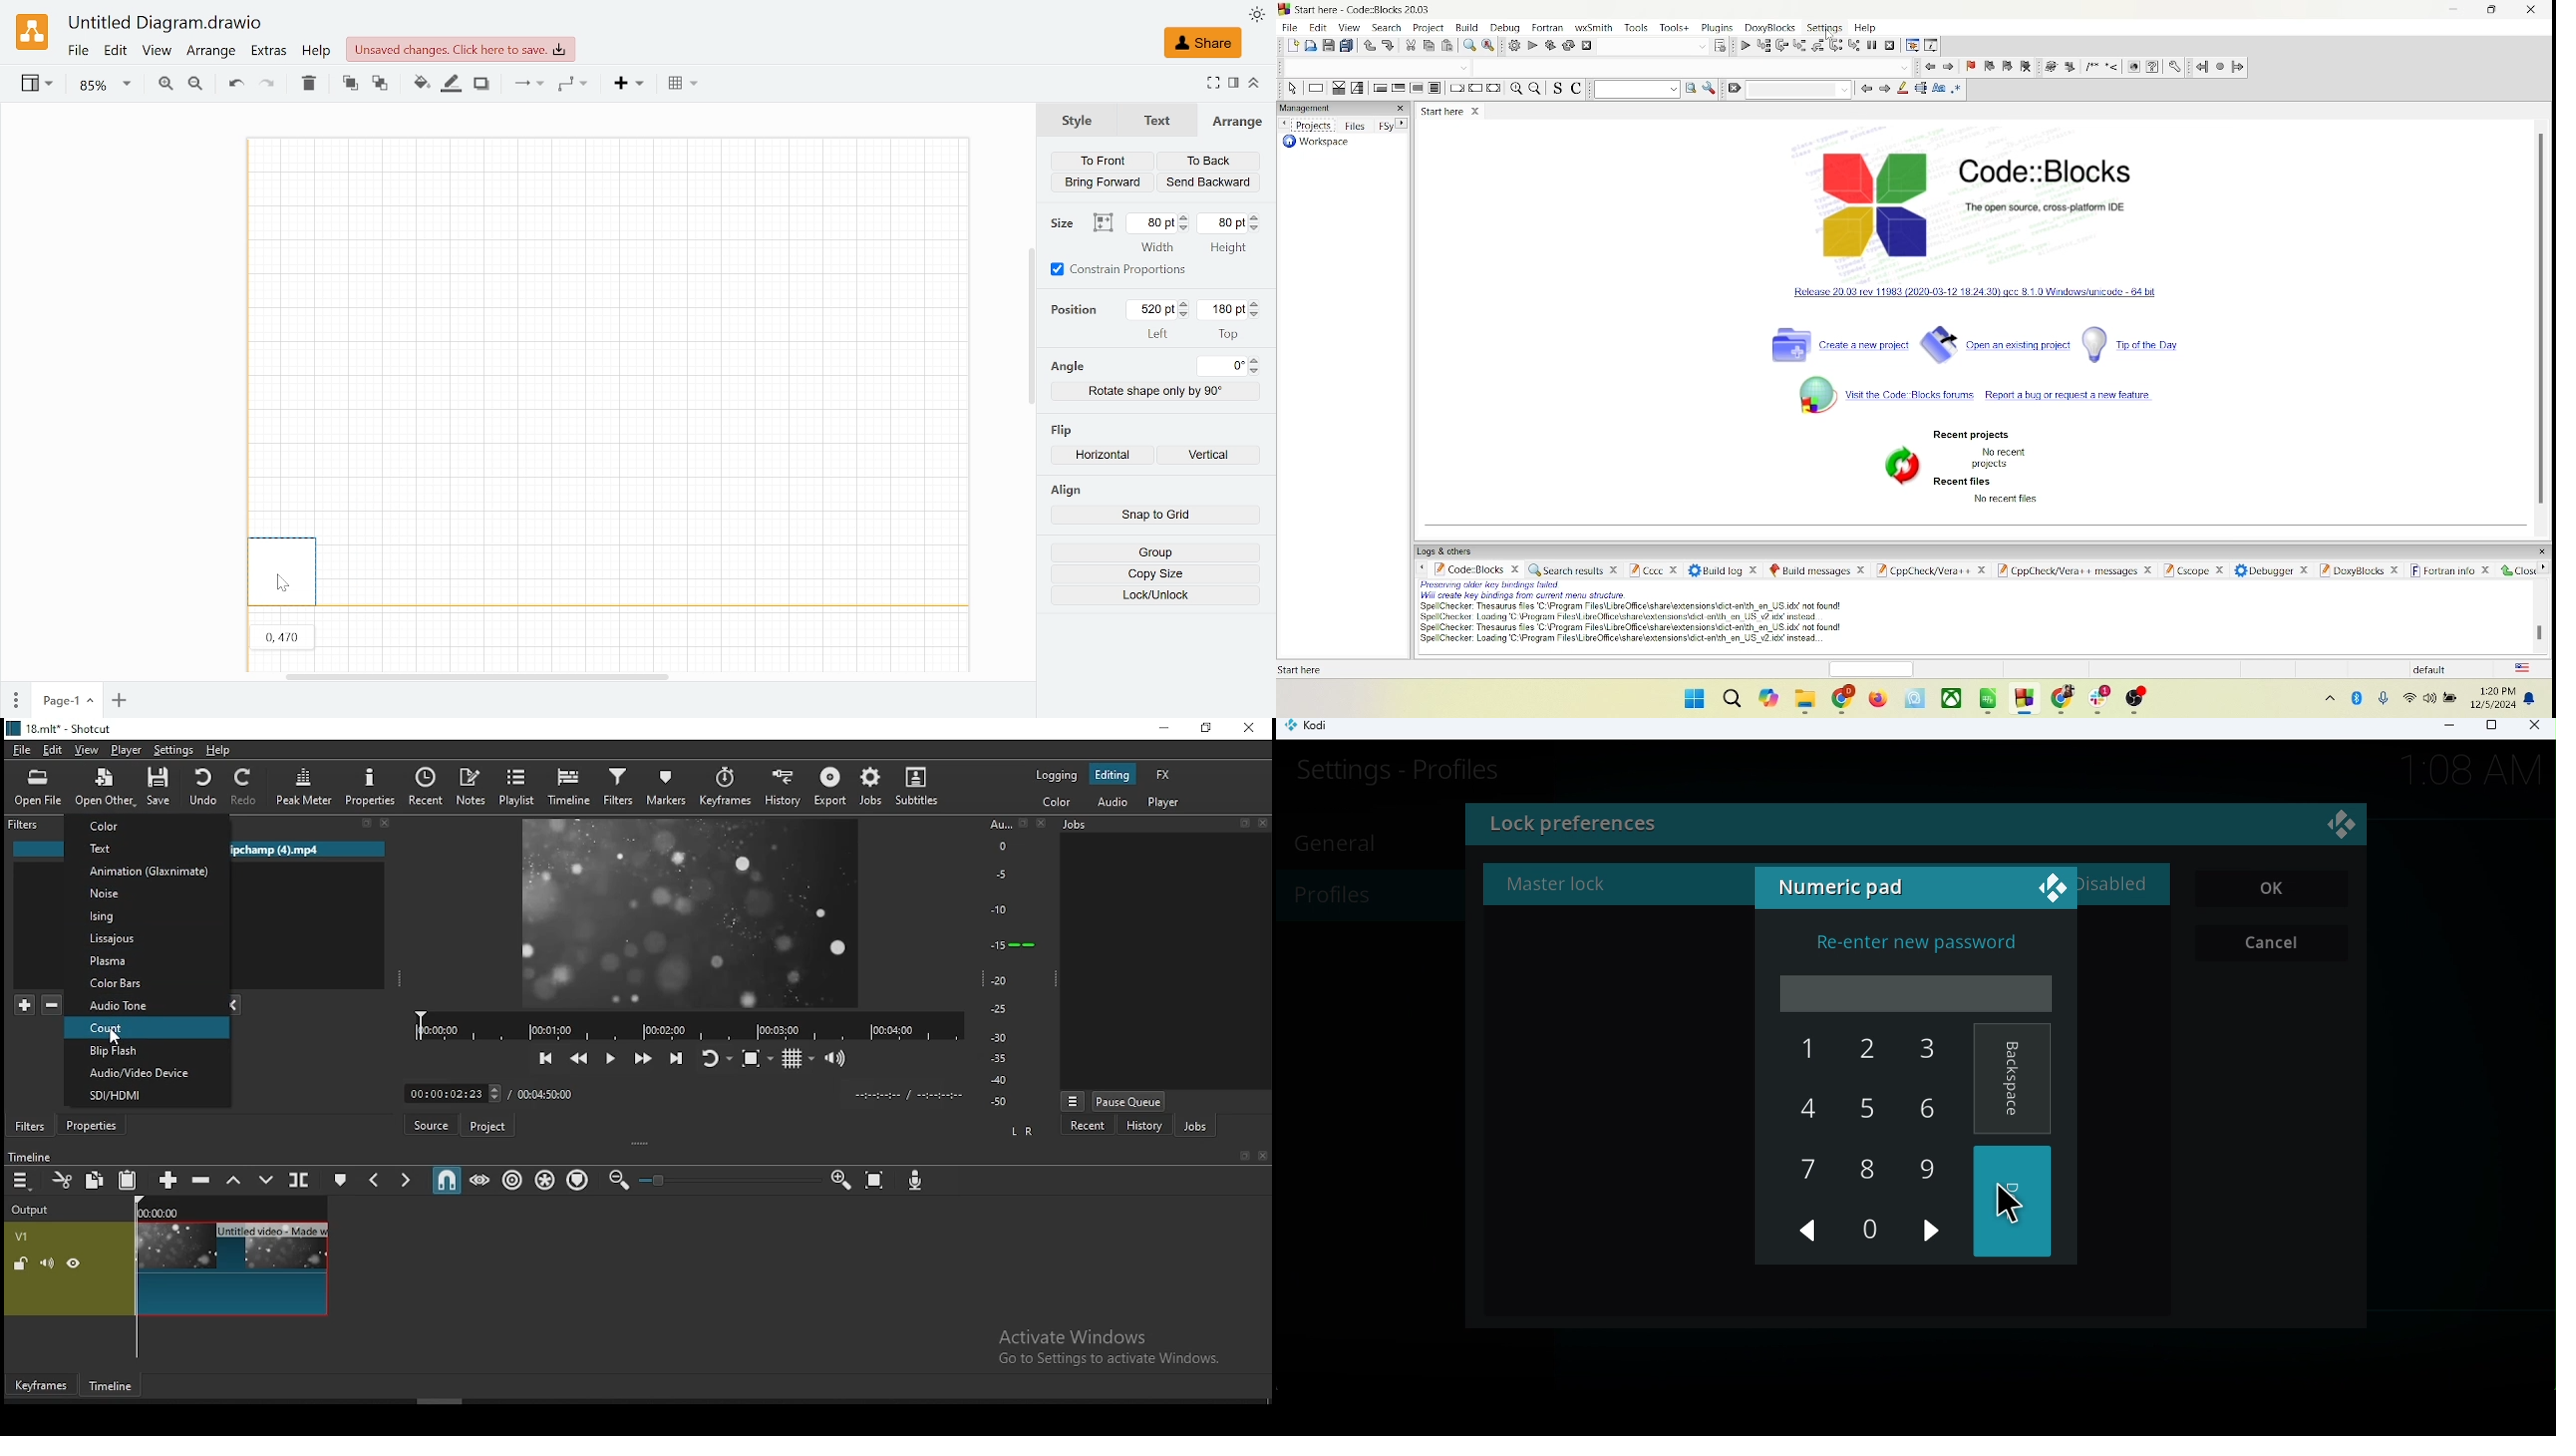  What do you see at coordinates (2328, 701) in the screenshot?
I see `hidden icons` at bounding box center [2328, 701].